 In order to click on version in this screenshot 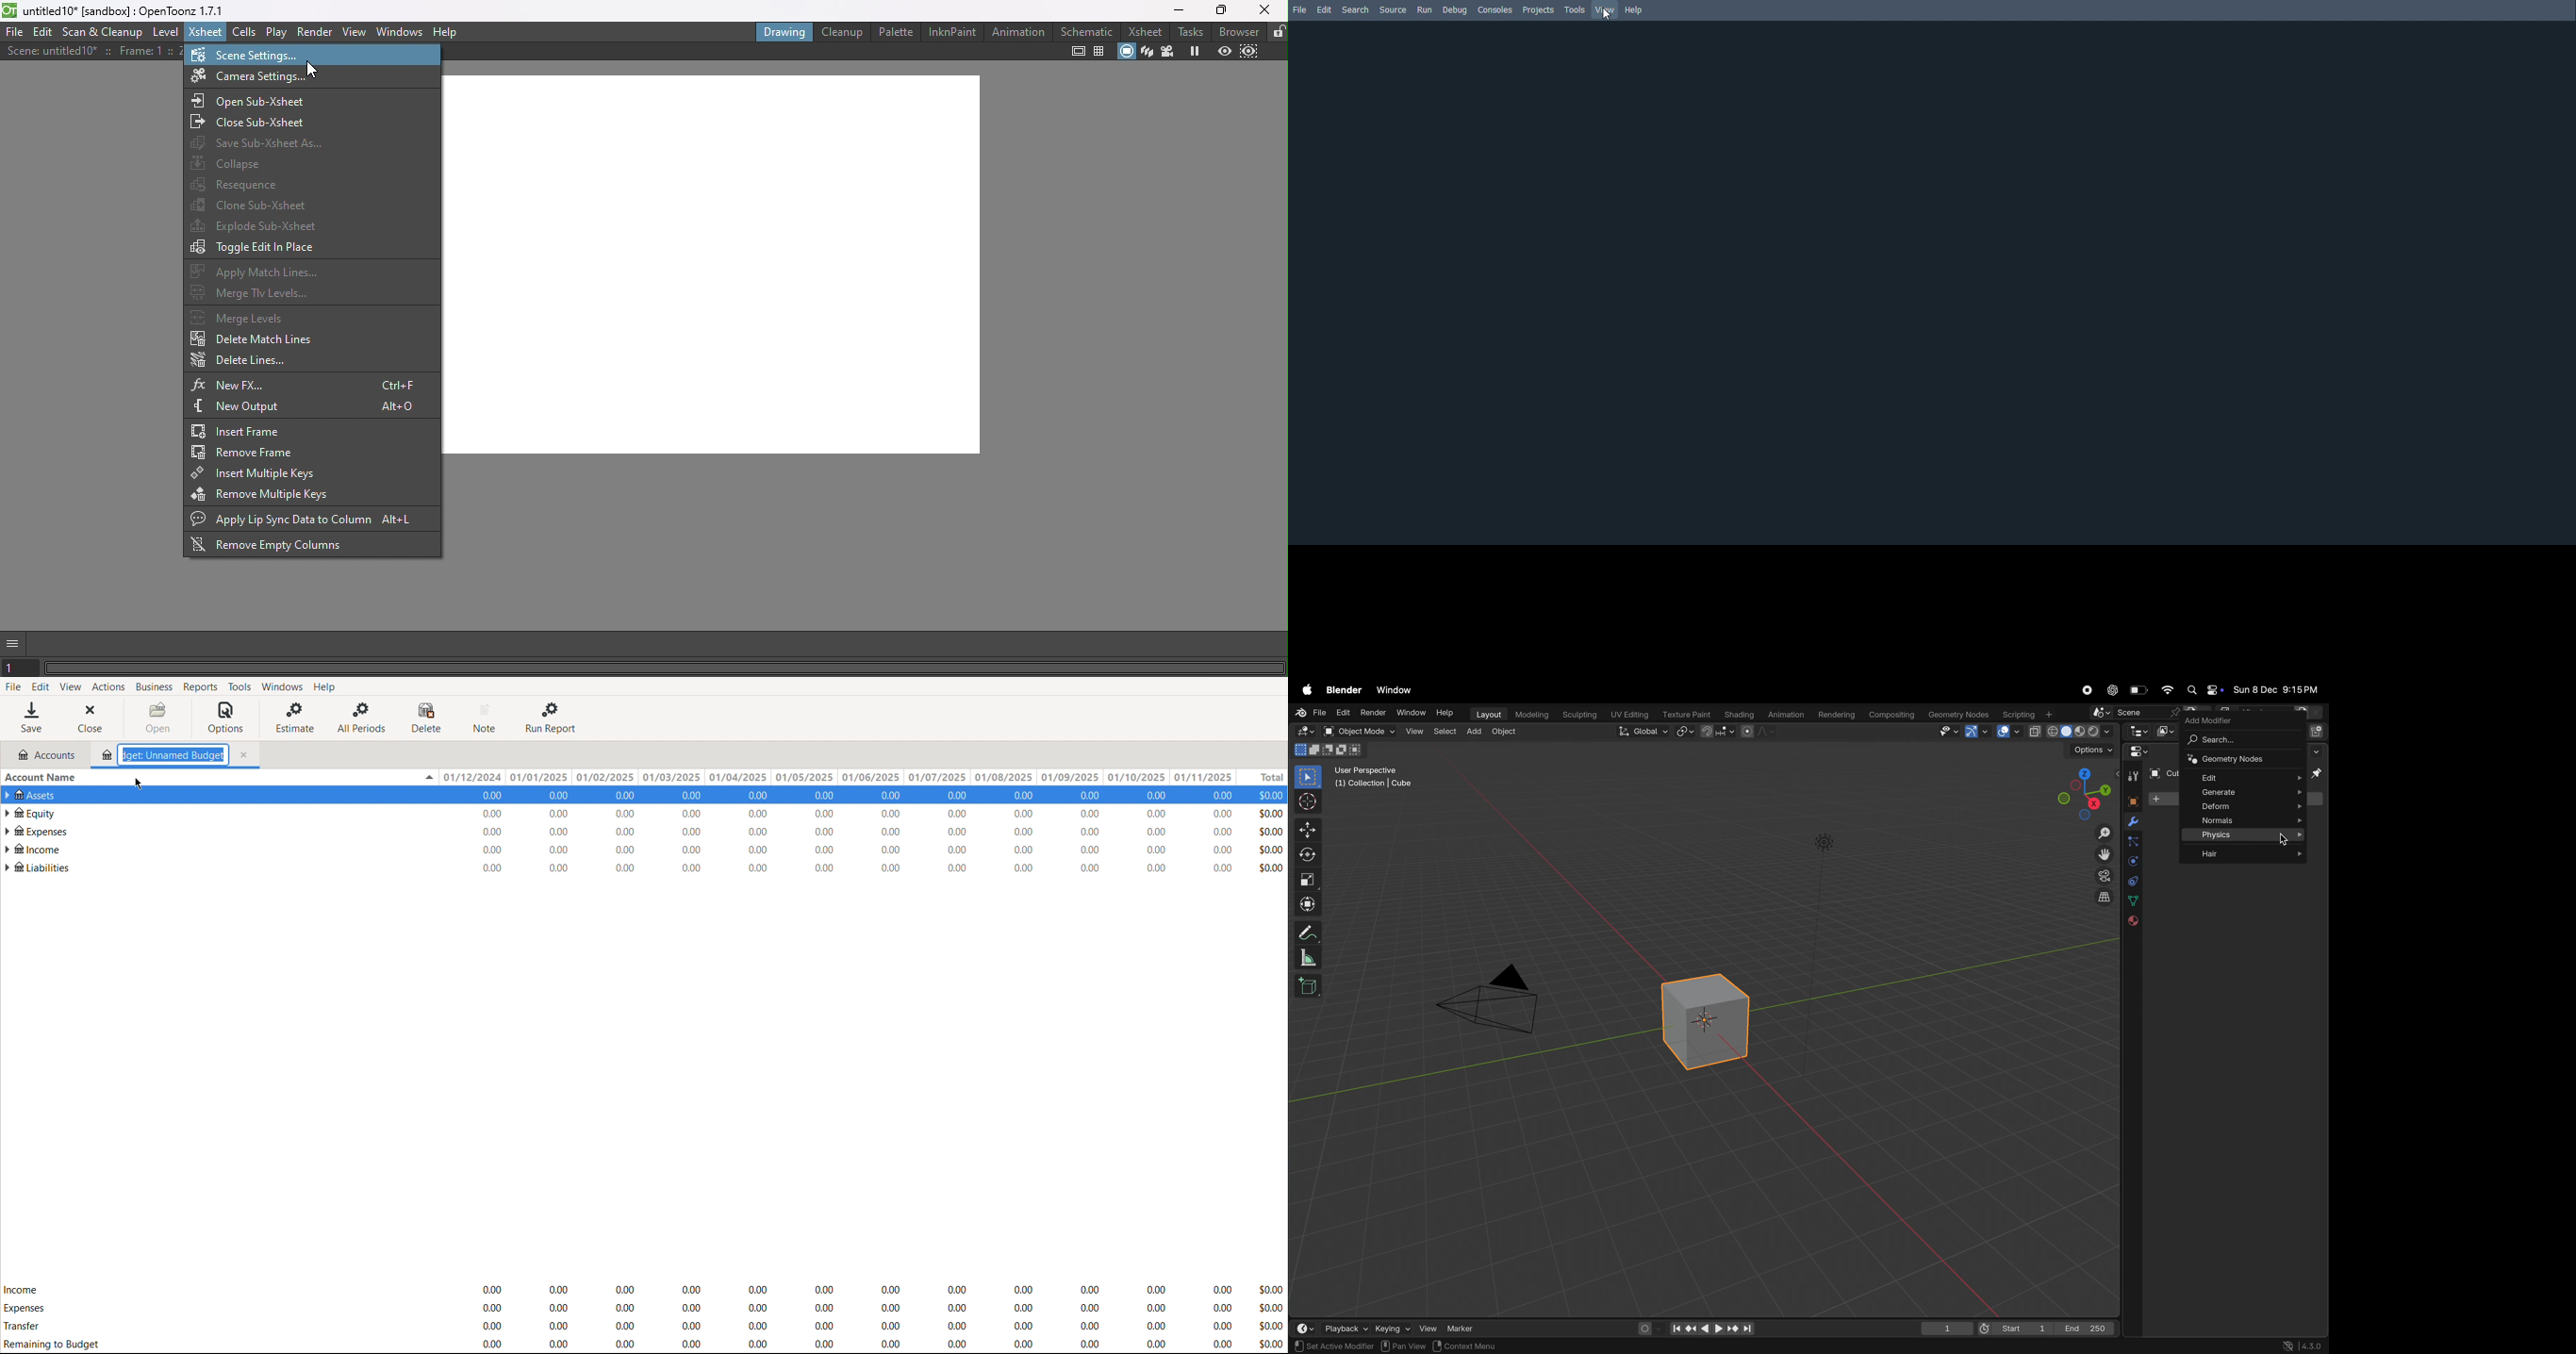, I will do `click(2303, 1345)`.